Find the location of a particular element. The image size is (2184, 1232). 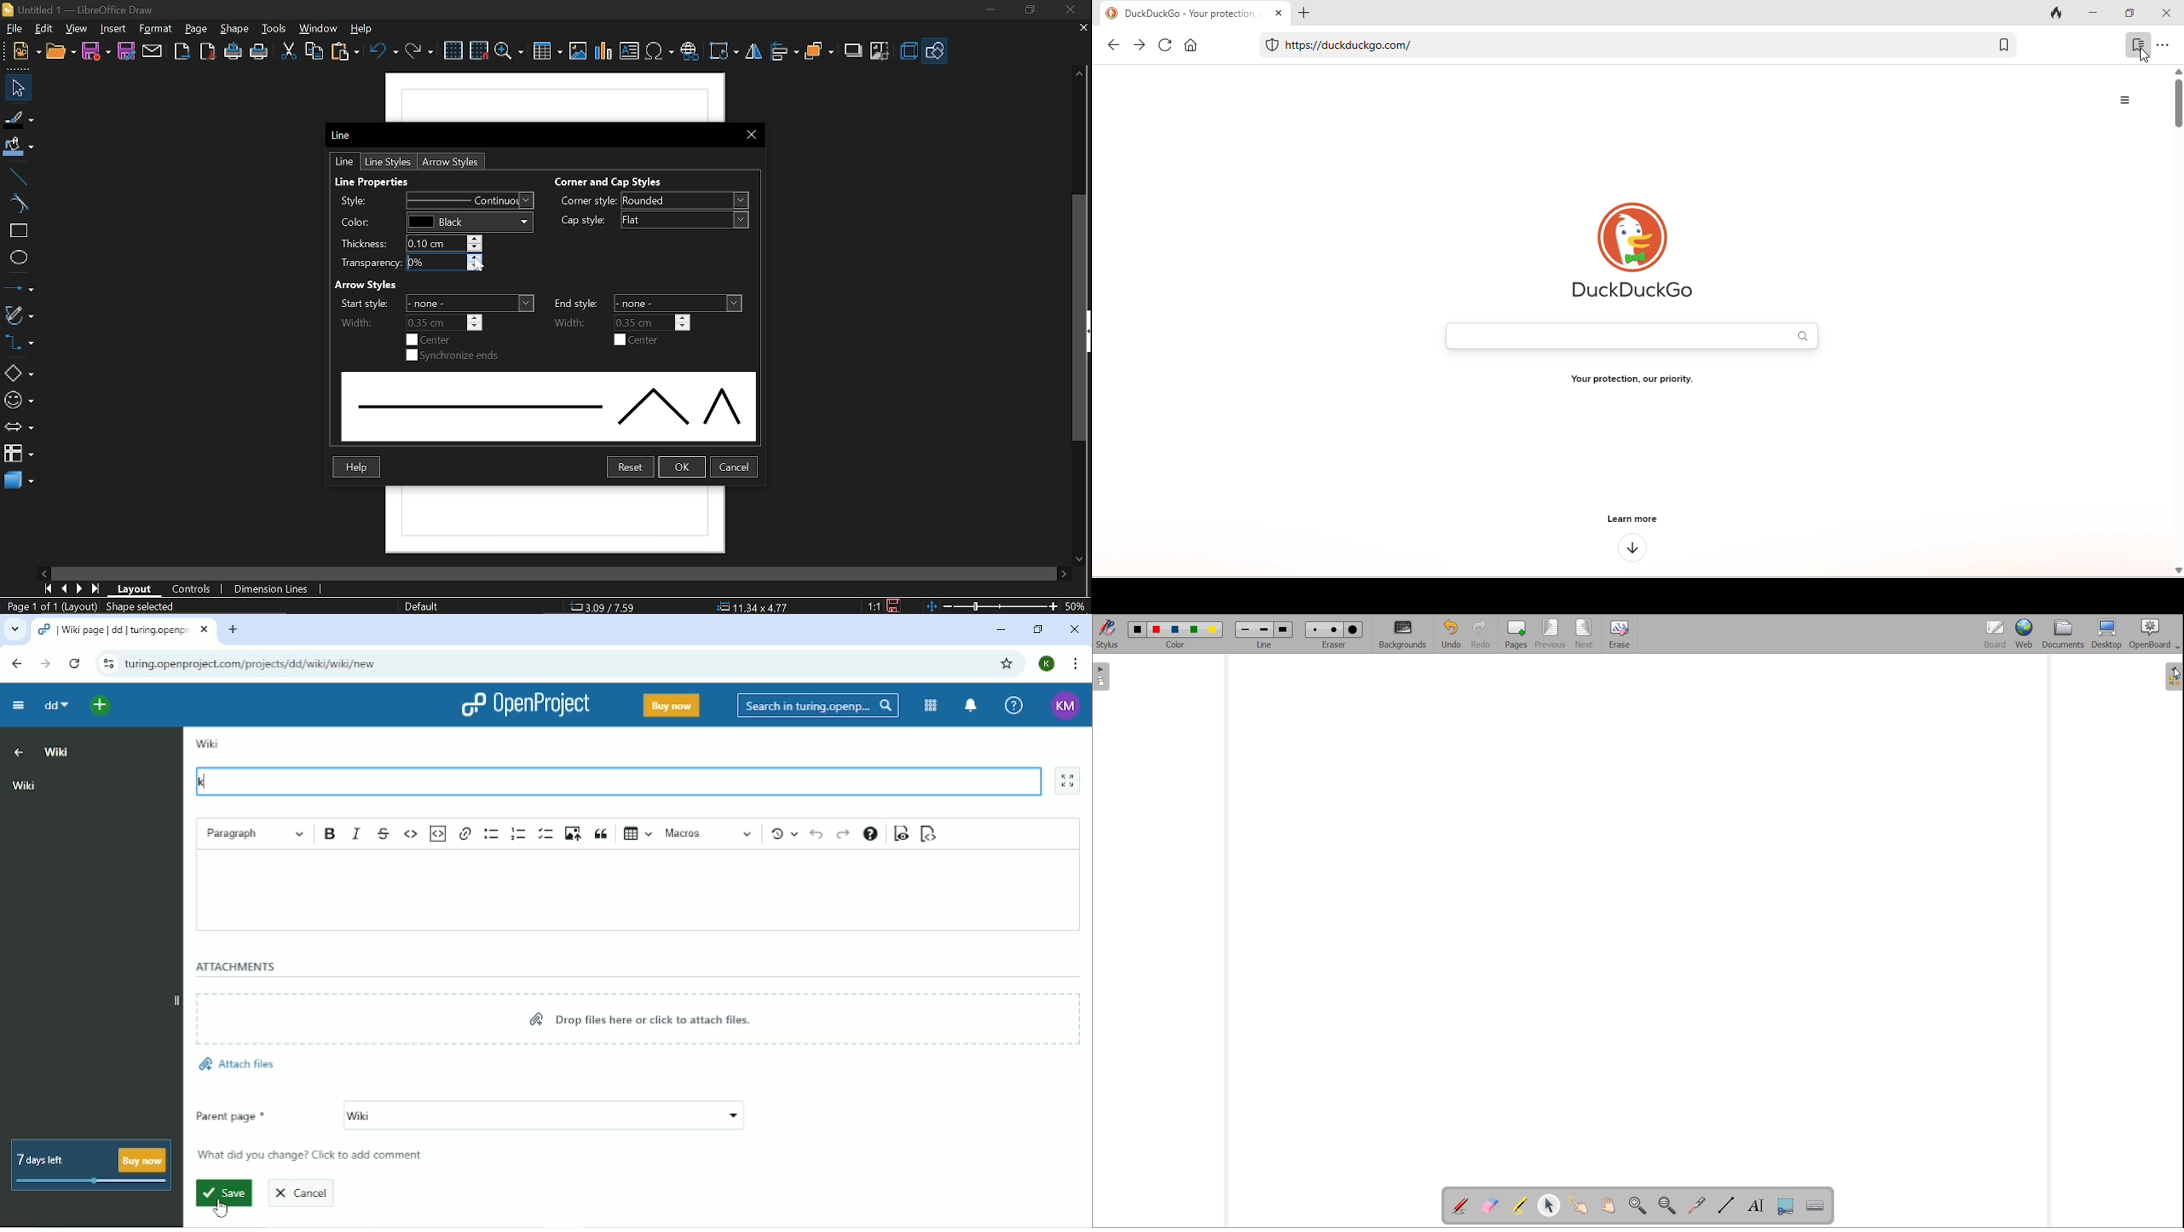

Untitled 1 - LibreOffice Draw is located at coordinates (83, 9).